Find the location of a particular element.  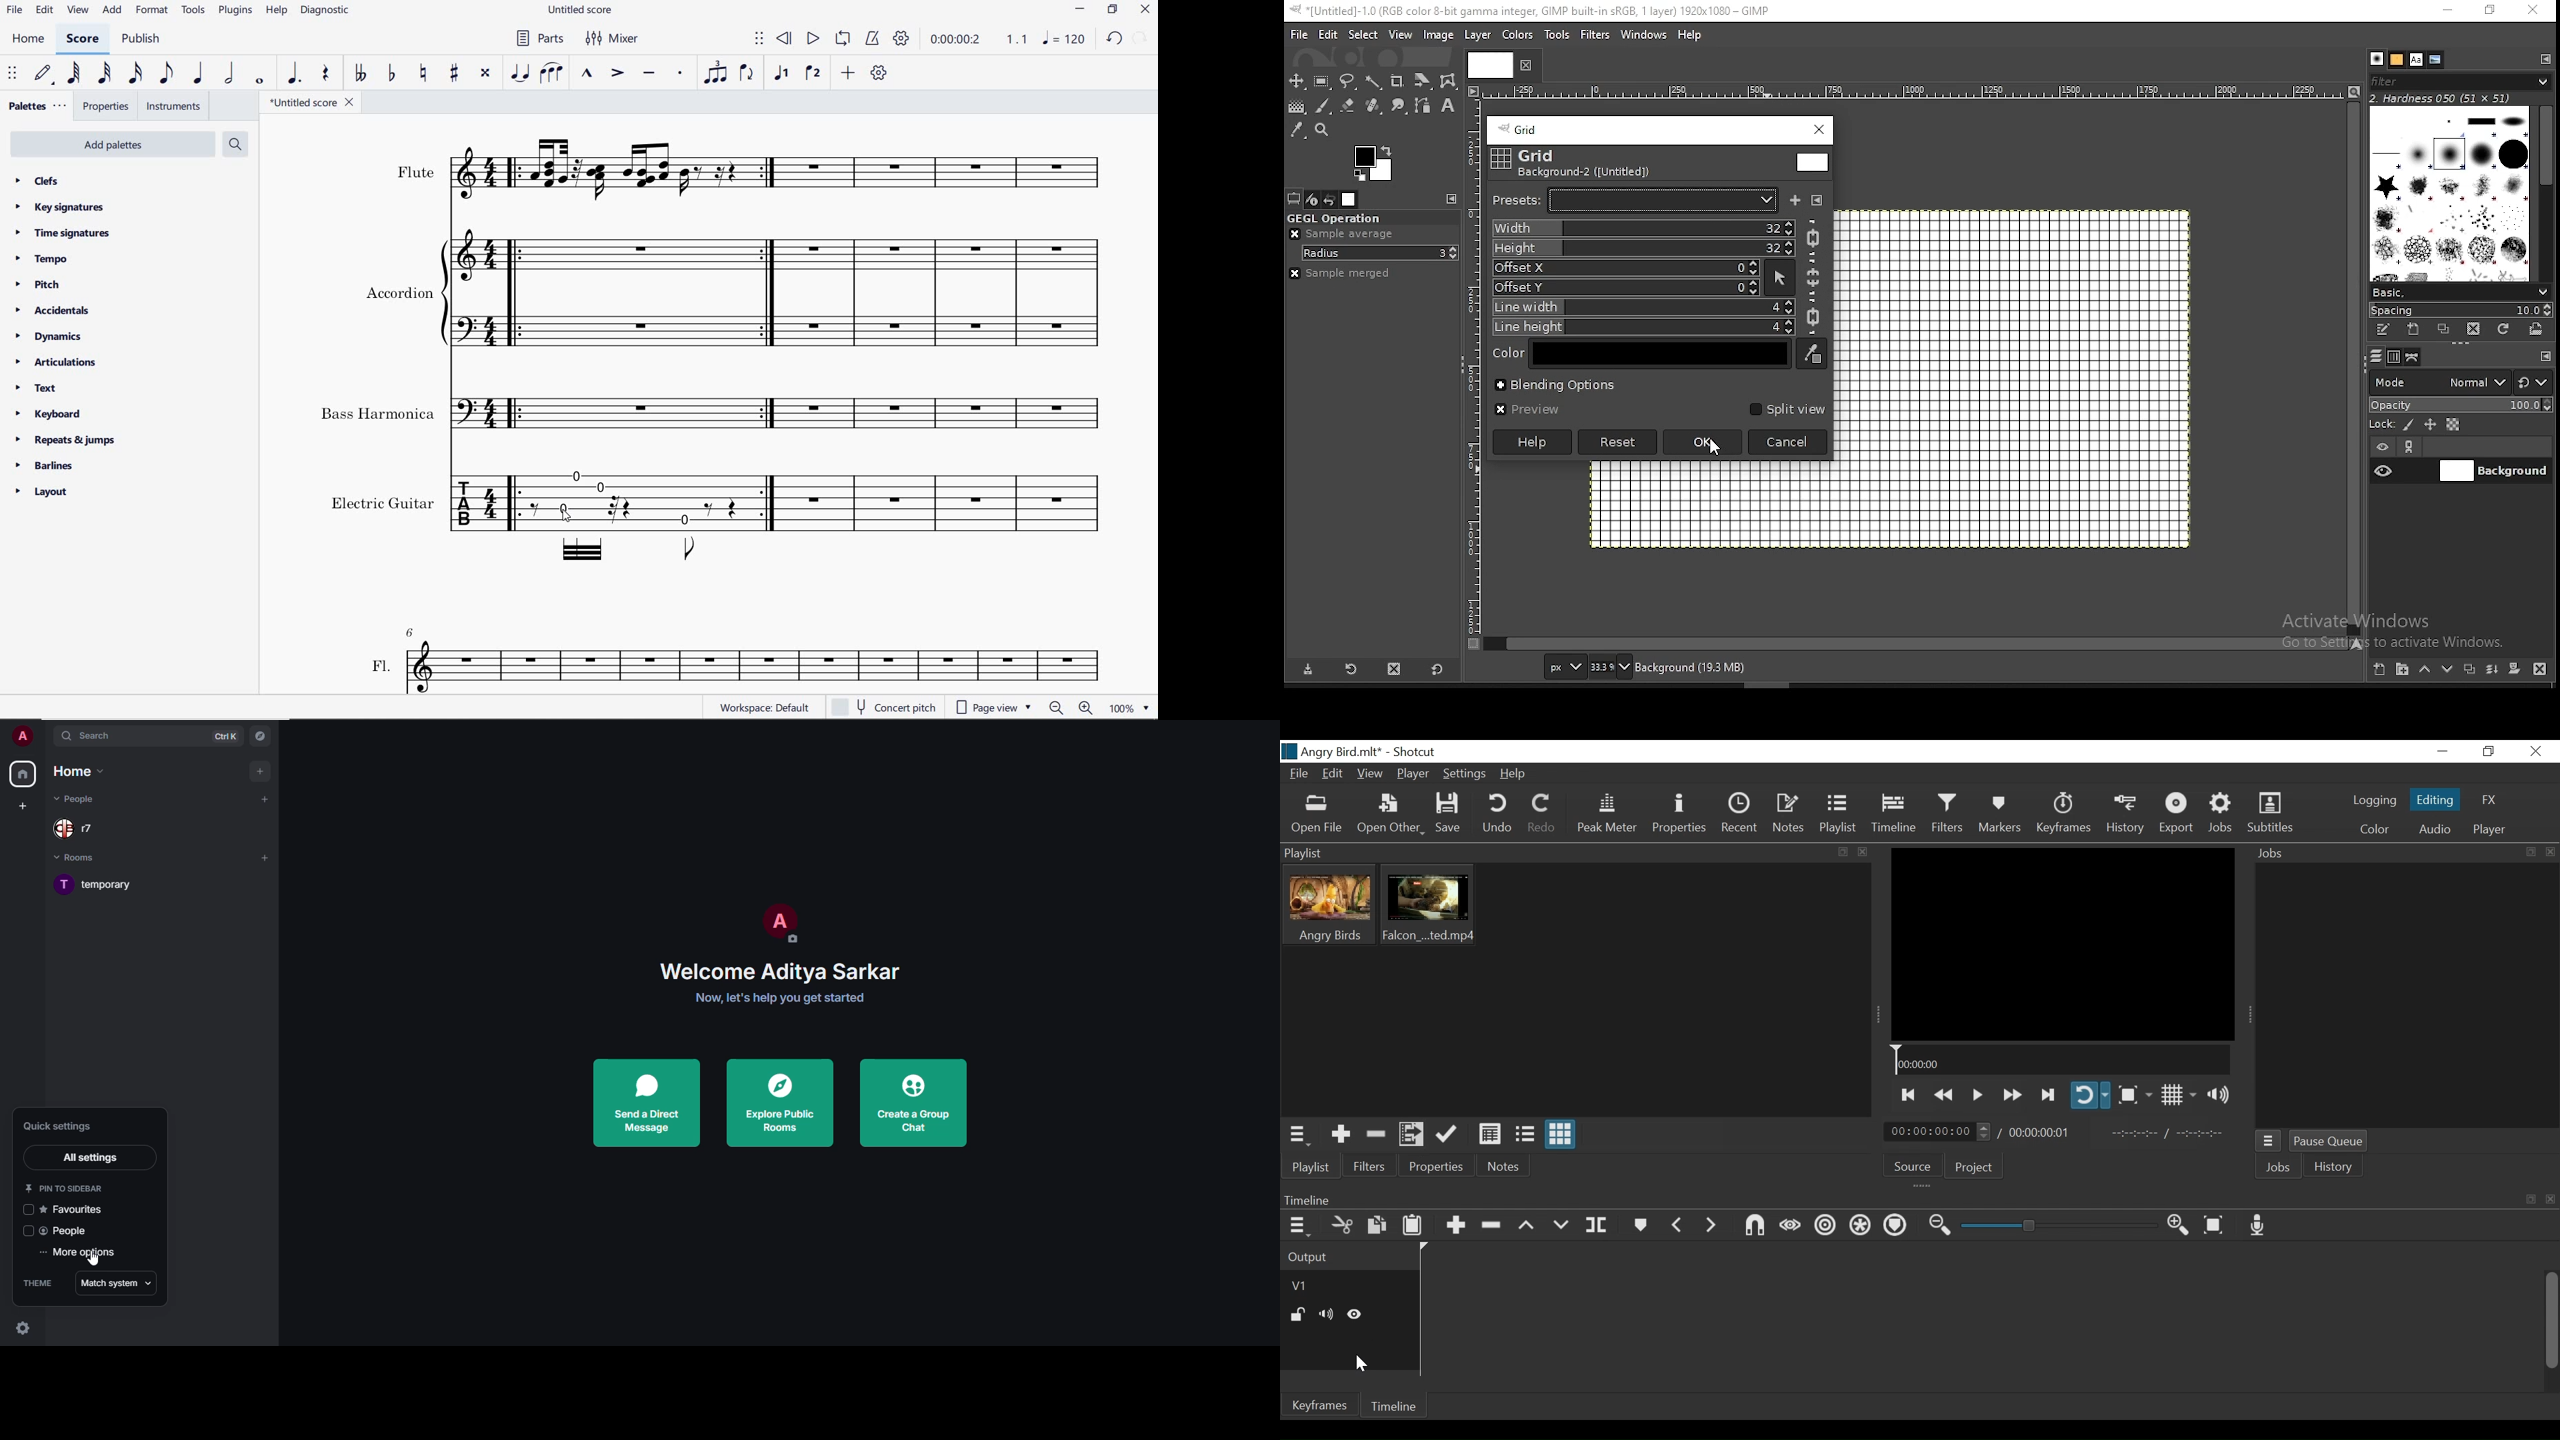

Total duration is located at coordinates (2043, 1133).